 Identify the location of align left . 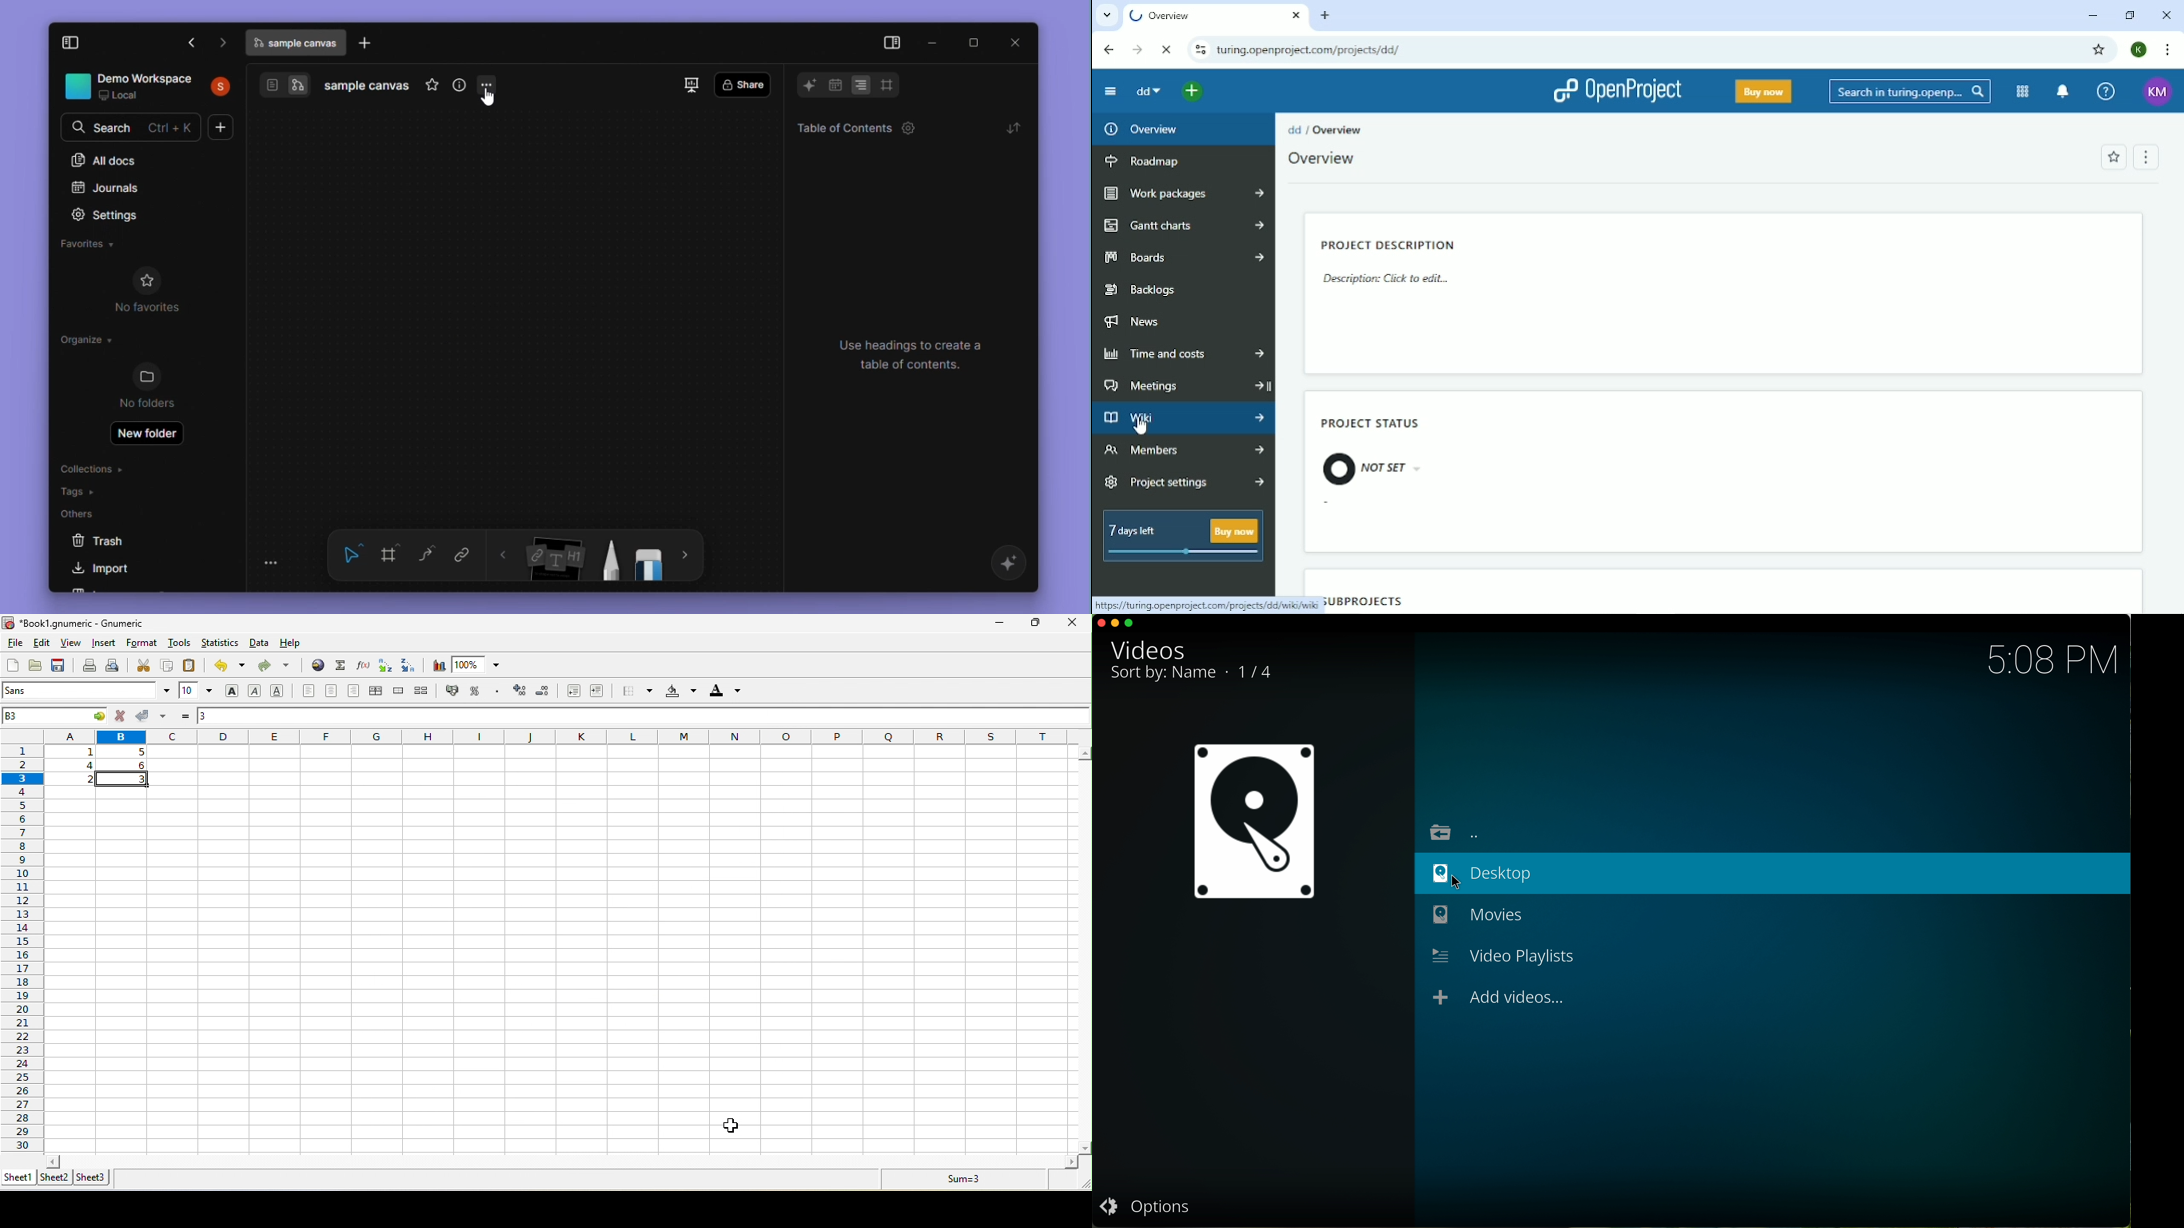
(307, 692).